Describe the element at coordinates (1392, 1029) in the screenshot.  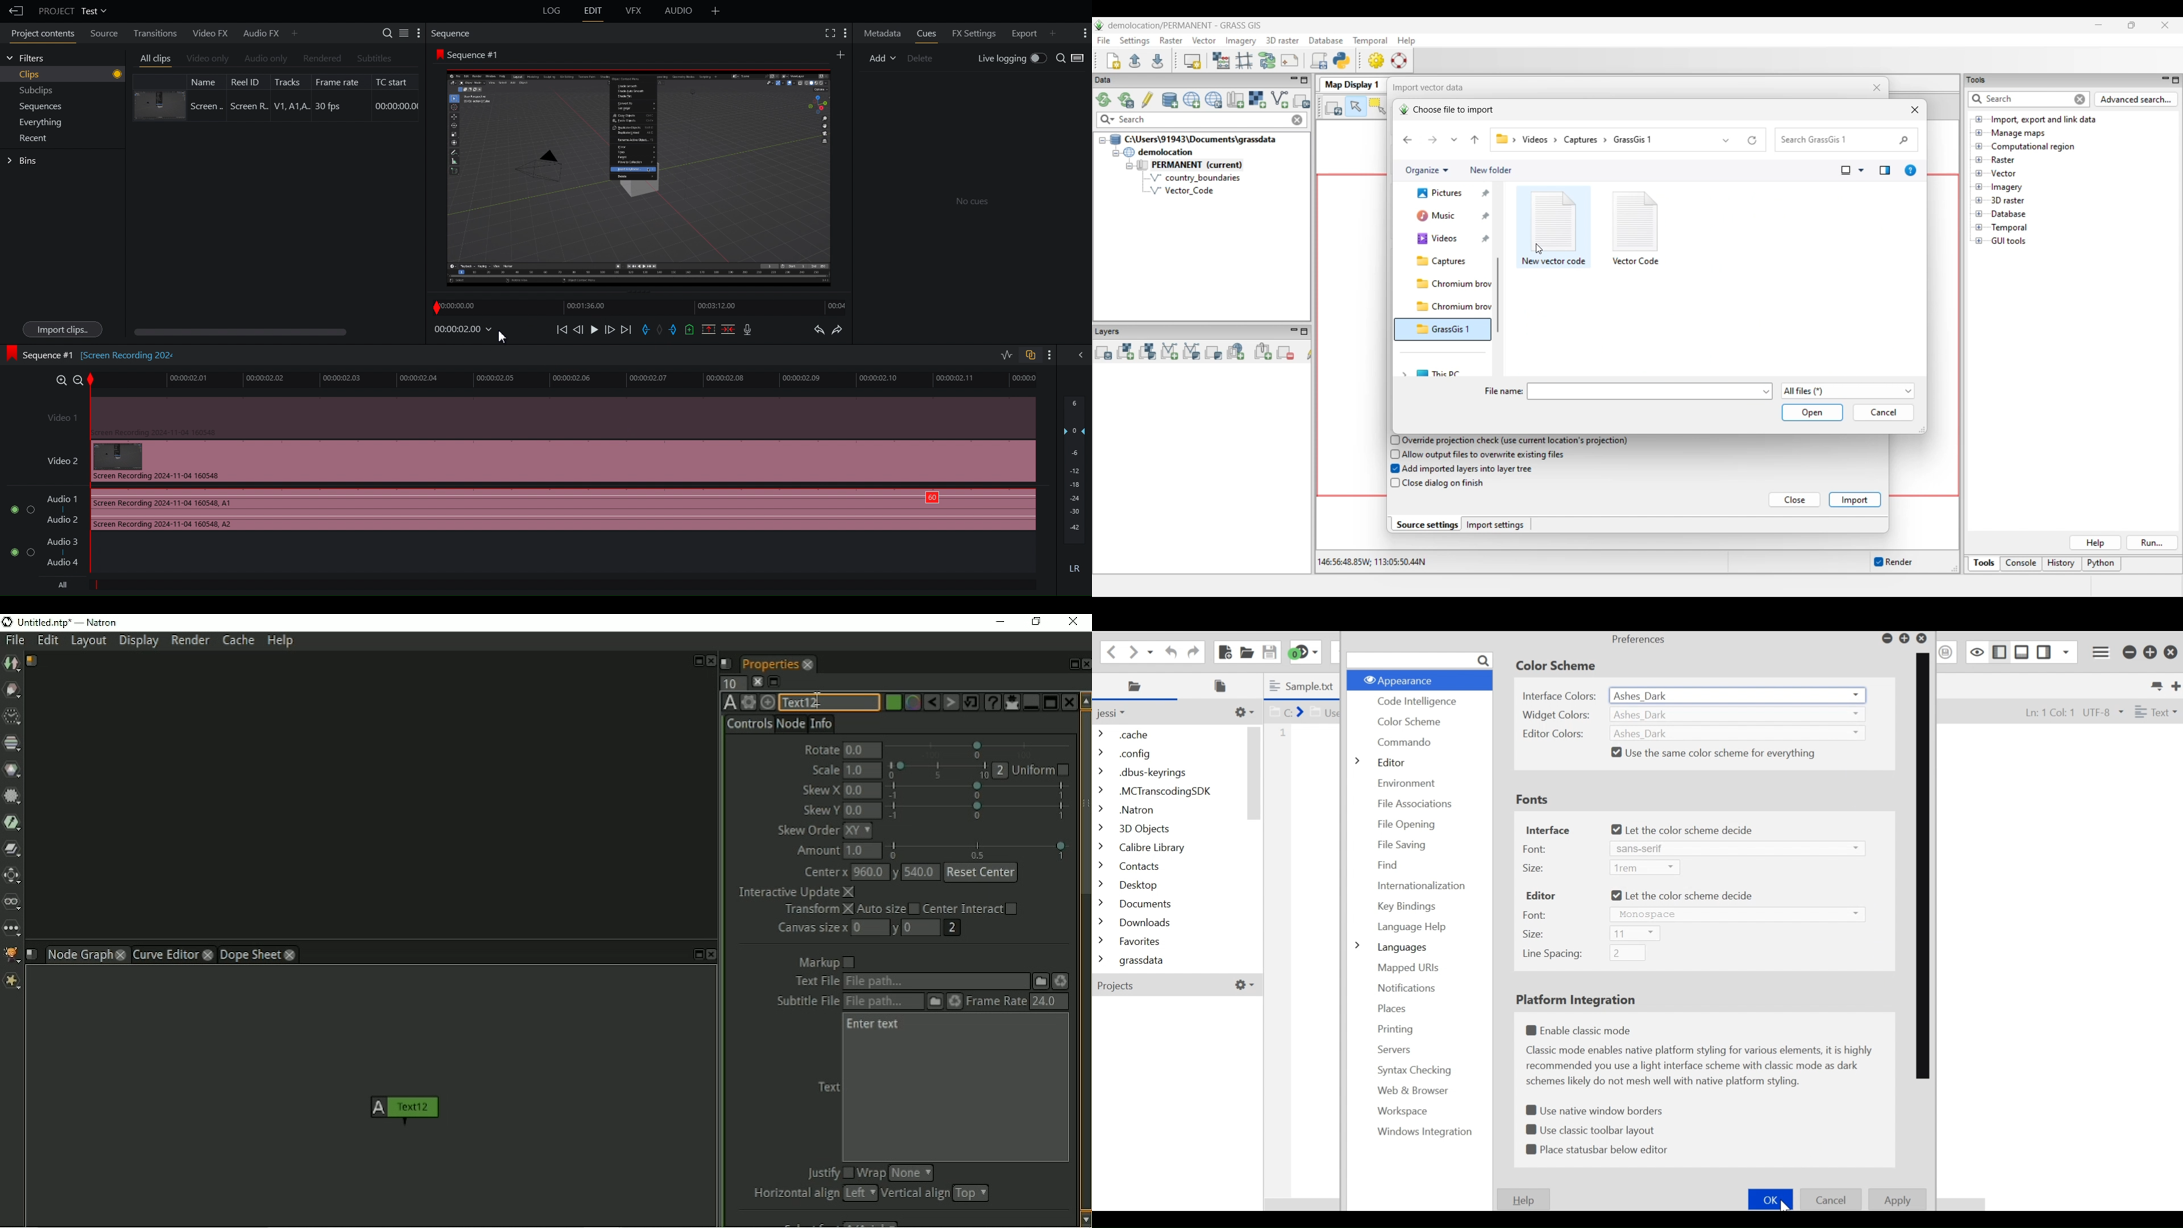
I see `Printing` at that location.